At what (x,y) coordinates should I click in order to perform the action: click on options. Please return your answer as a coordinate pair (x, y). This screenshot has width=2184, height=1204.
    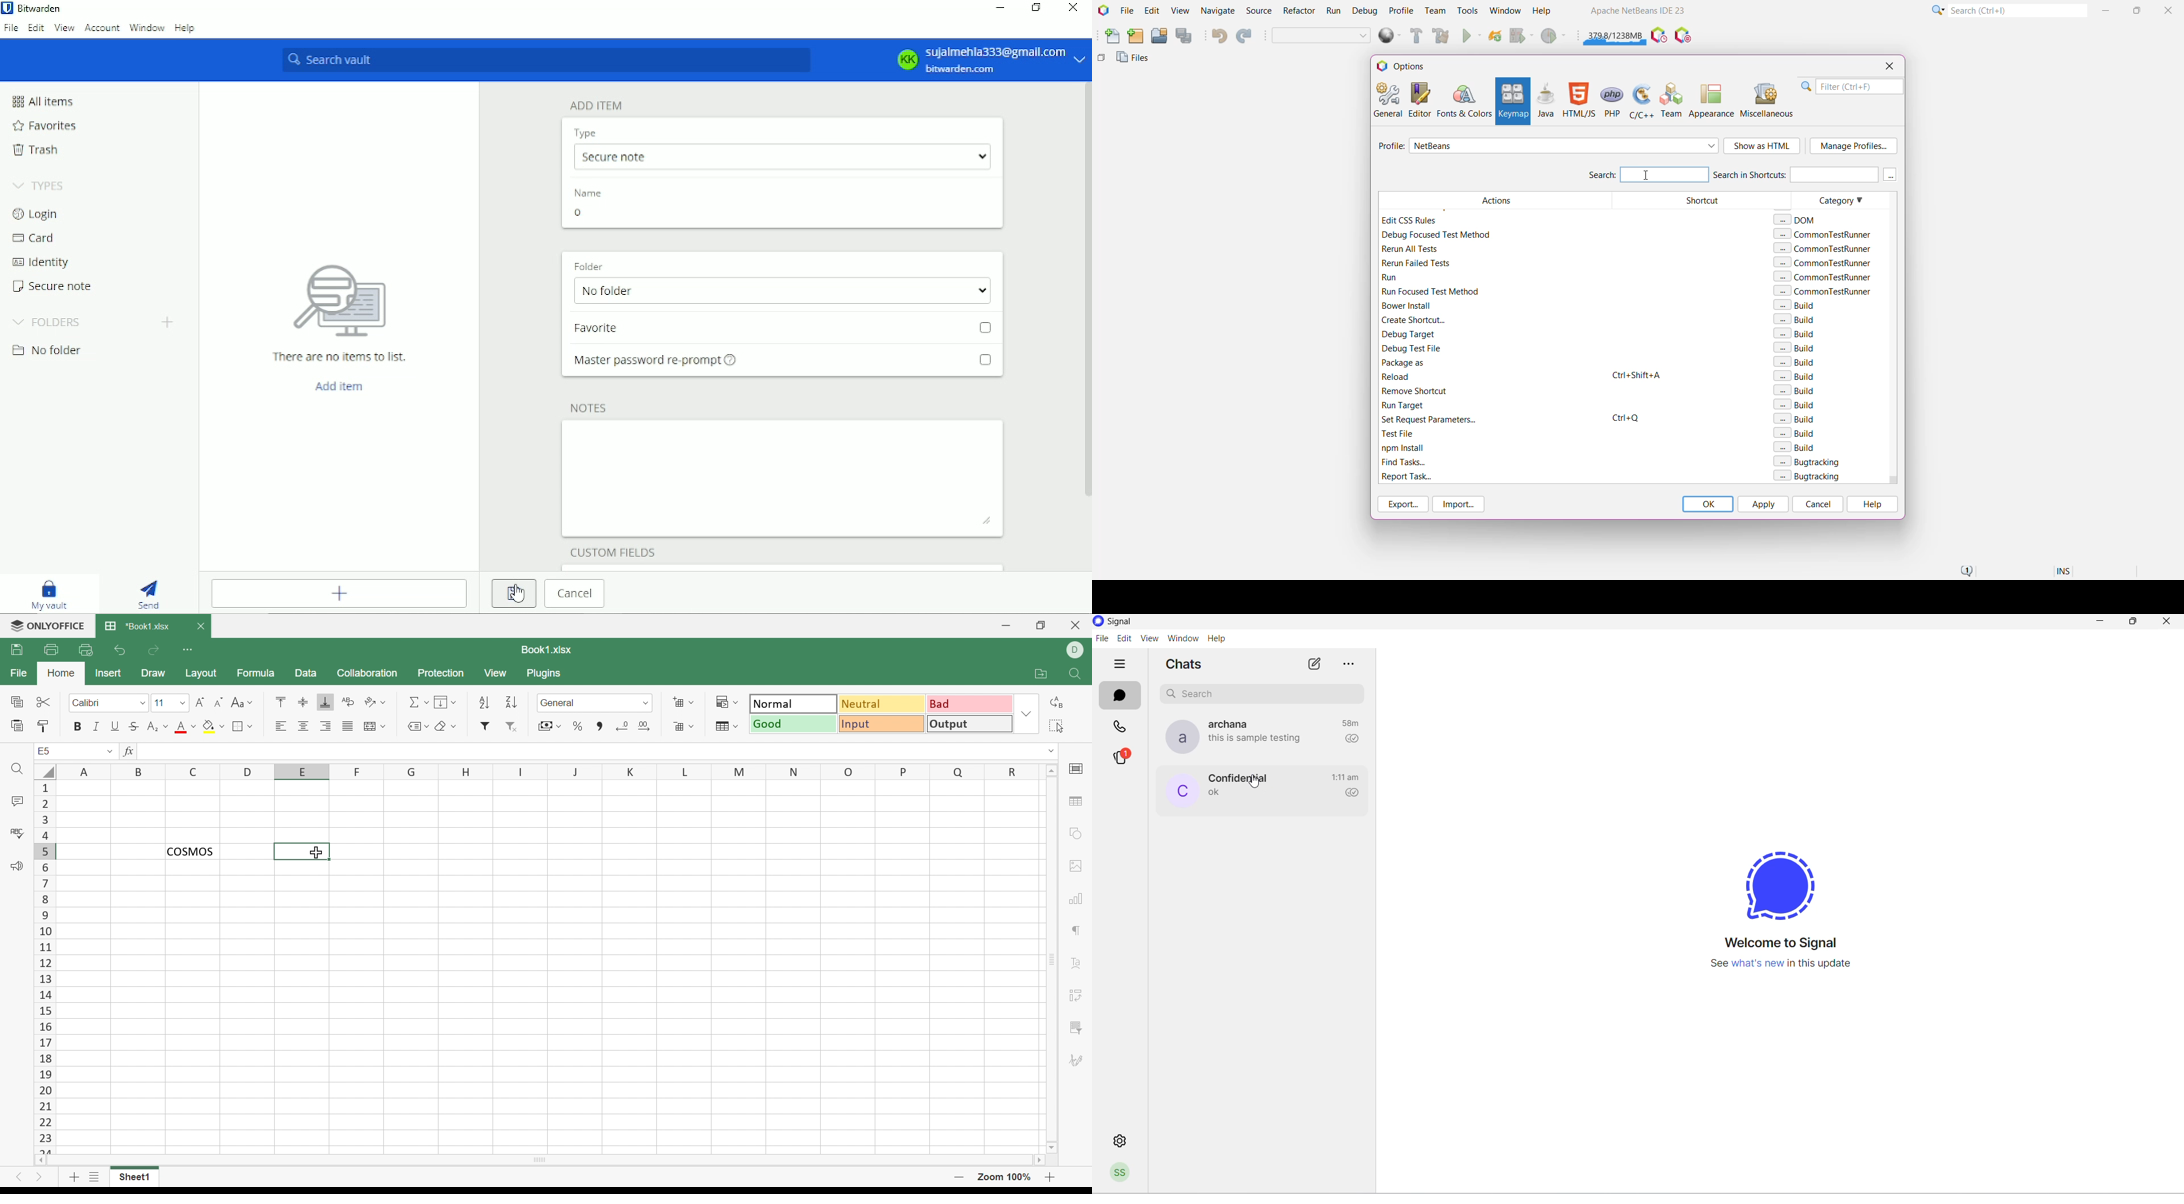
    Looking at the image, I should click on (1350, 665).